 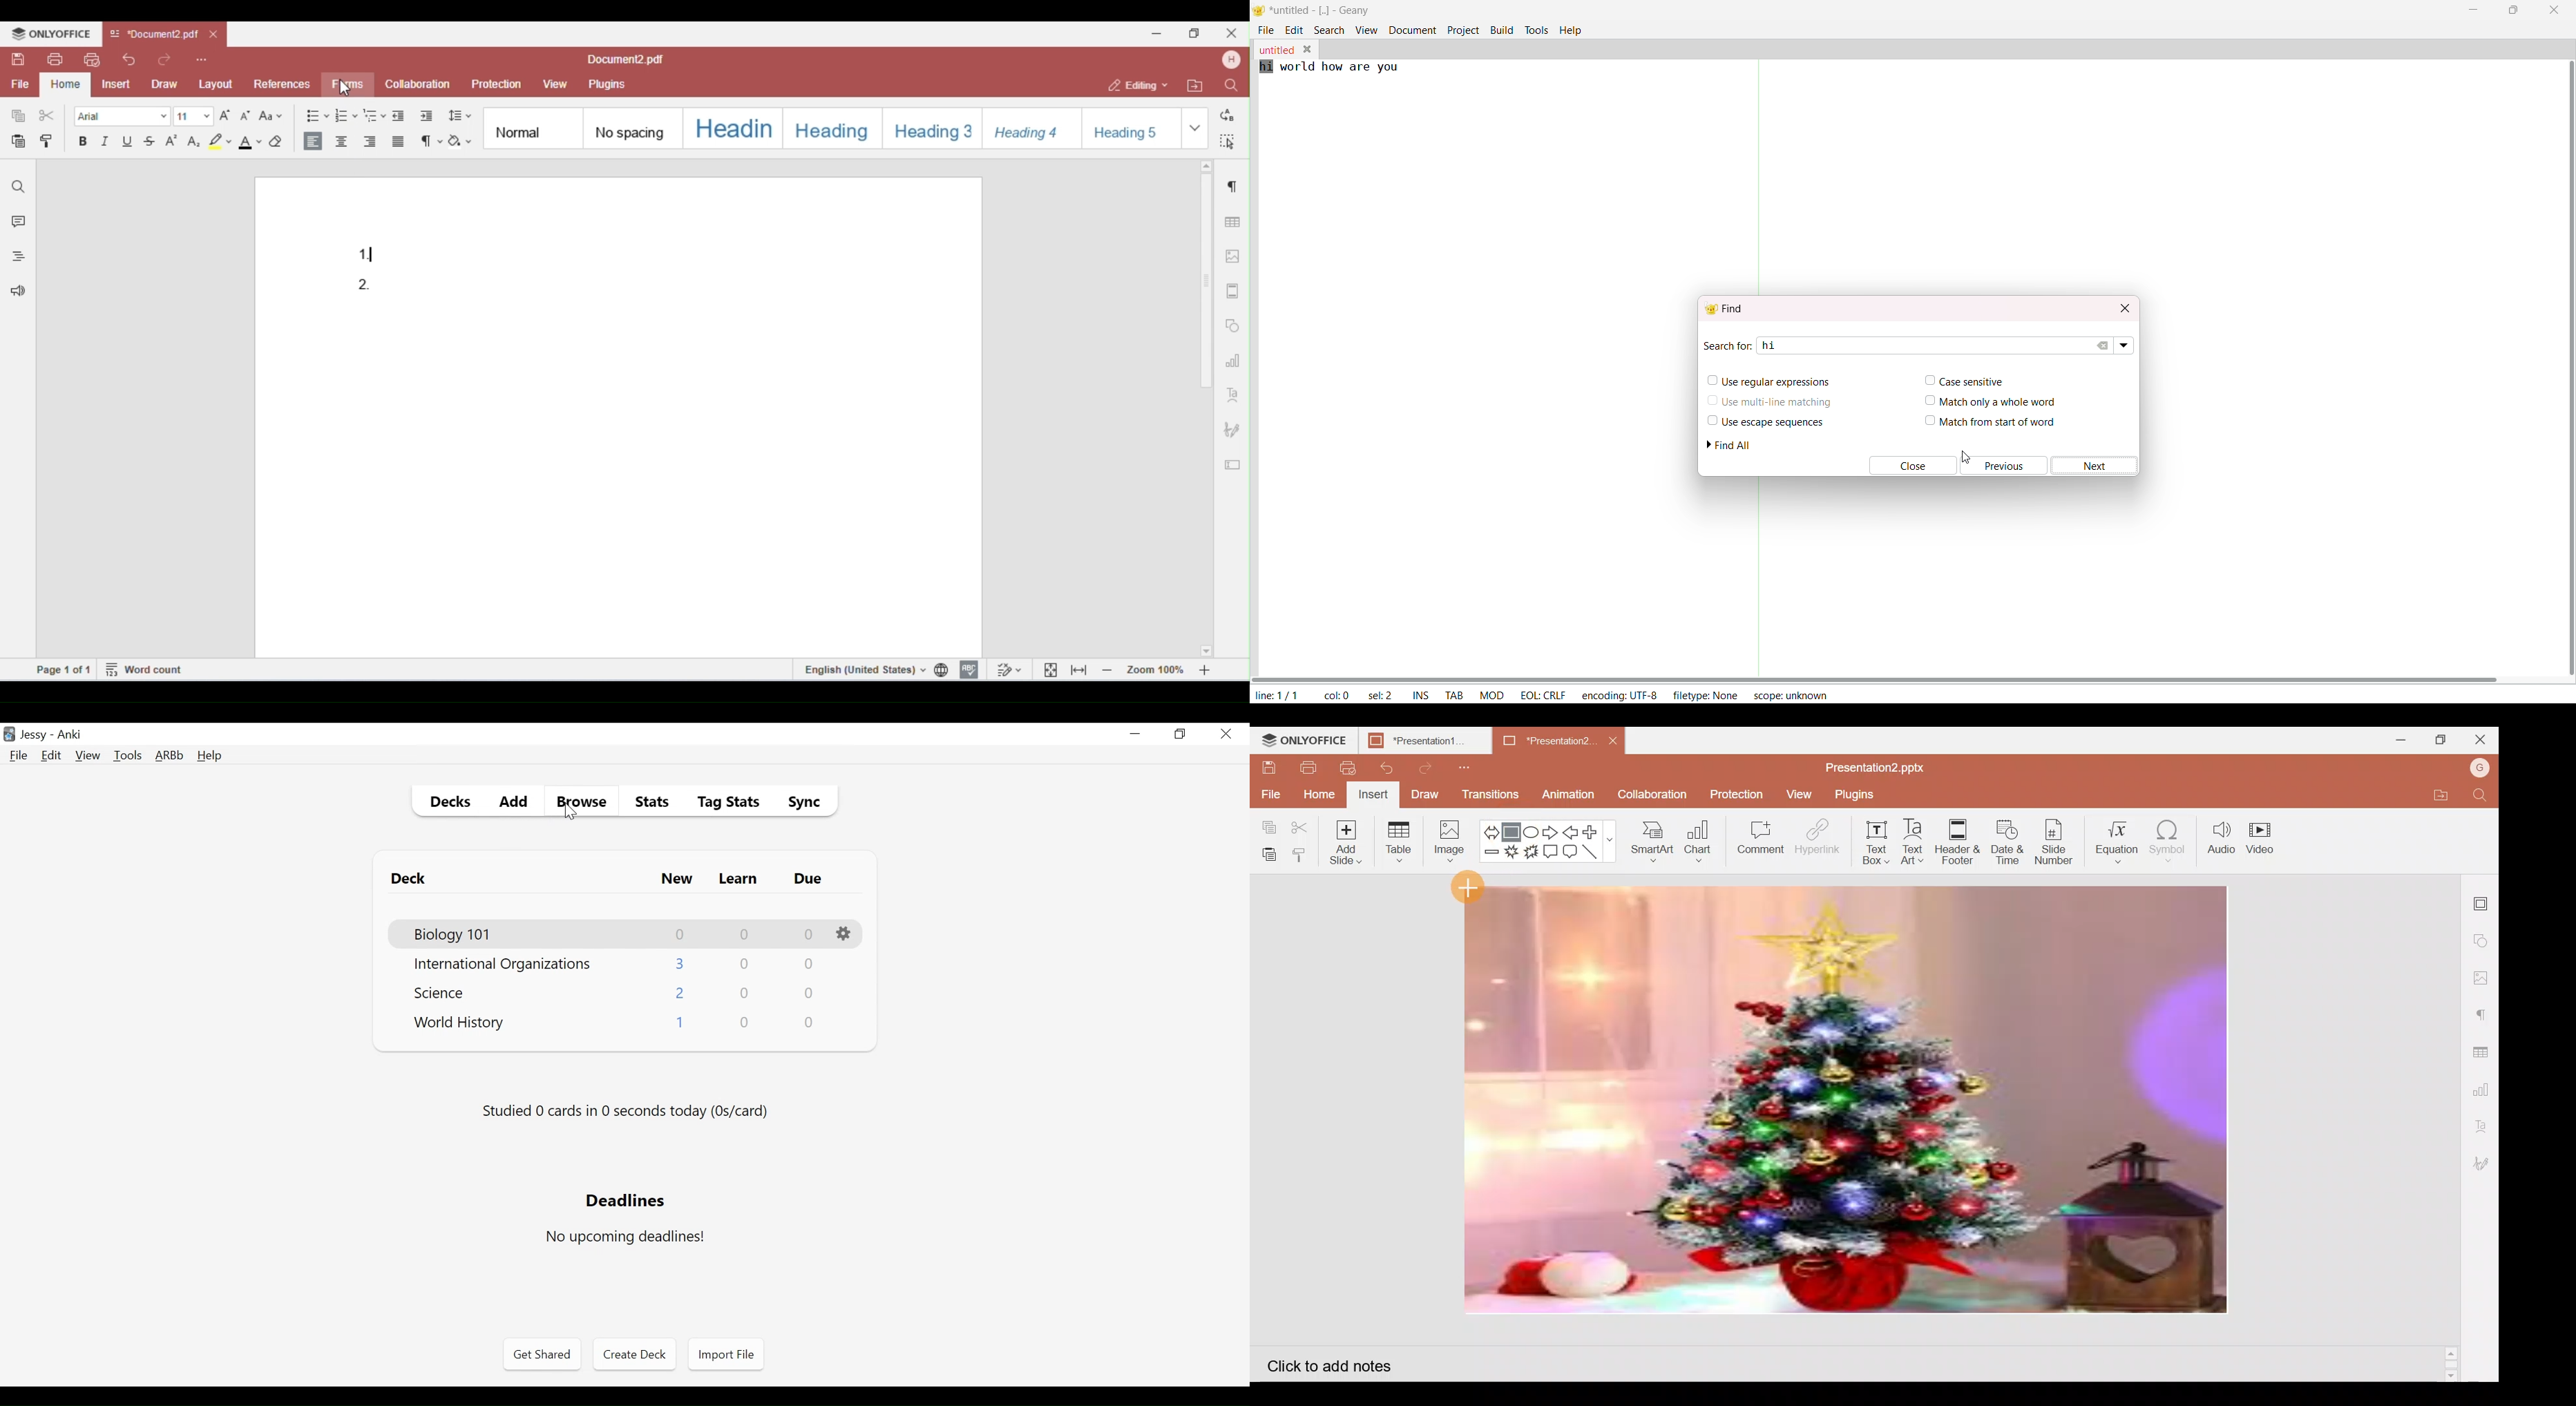 I want to click on Deck Name, so click(x=443, y=992).